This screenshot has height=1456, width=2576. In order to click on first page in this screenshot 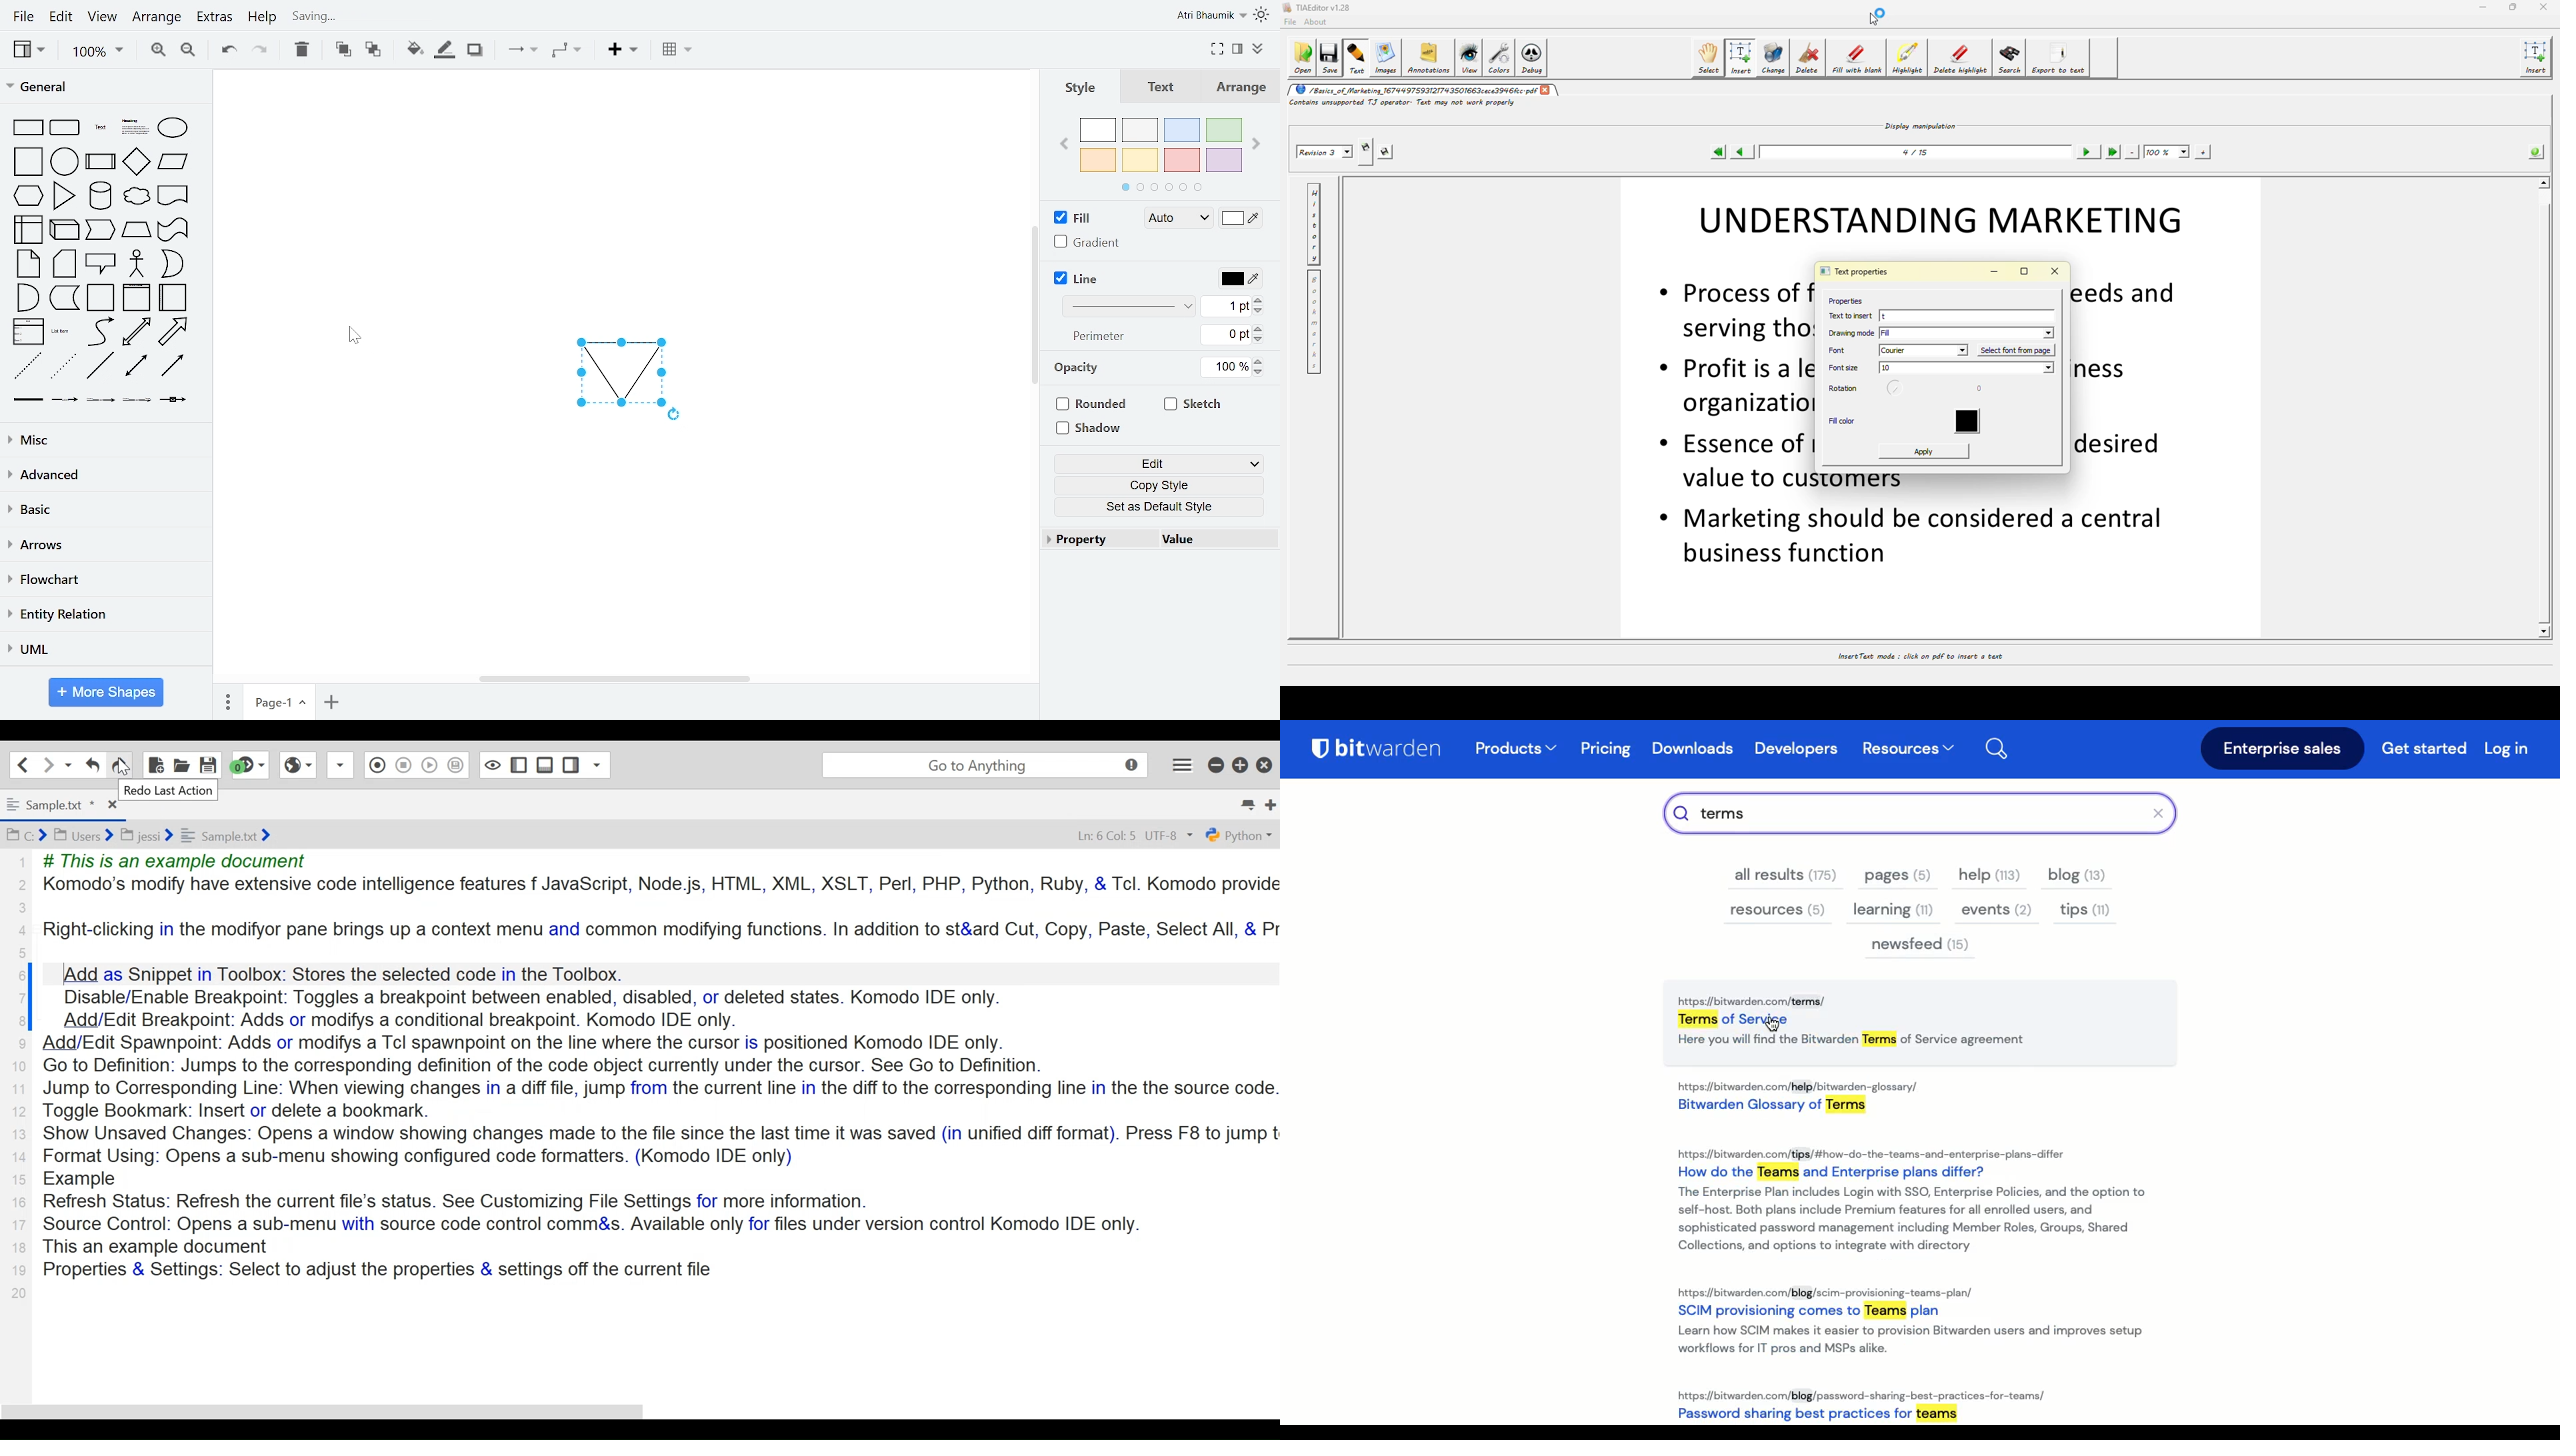, I will do `click(1719, 152)`.